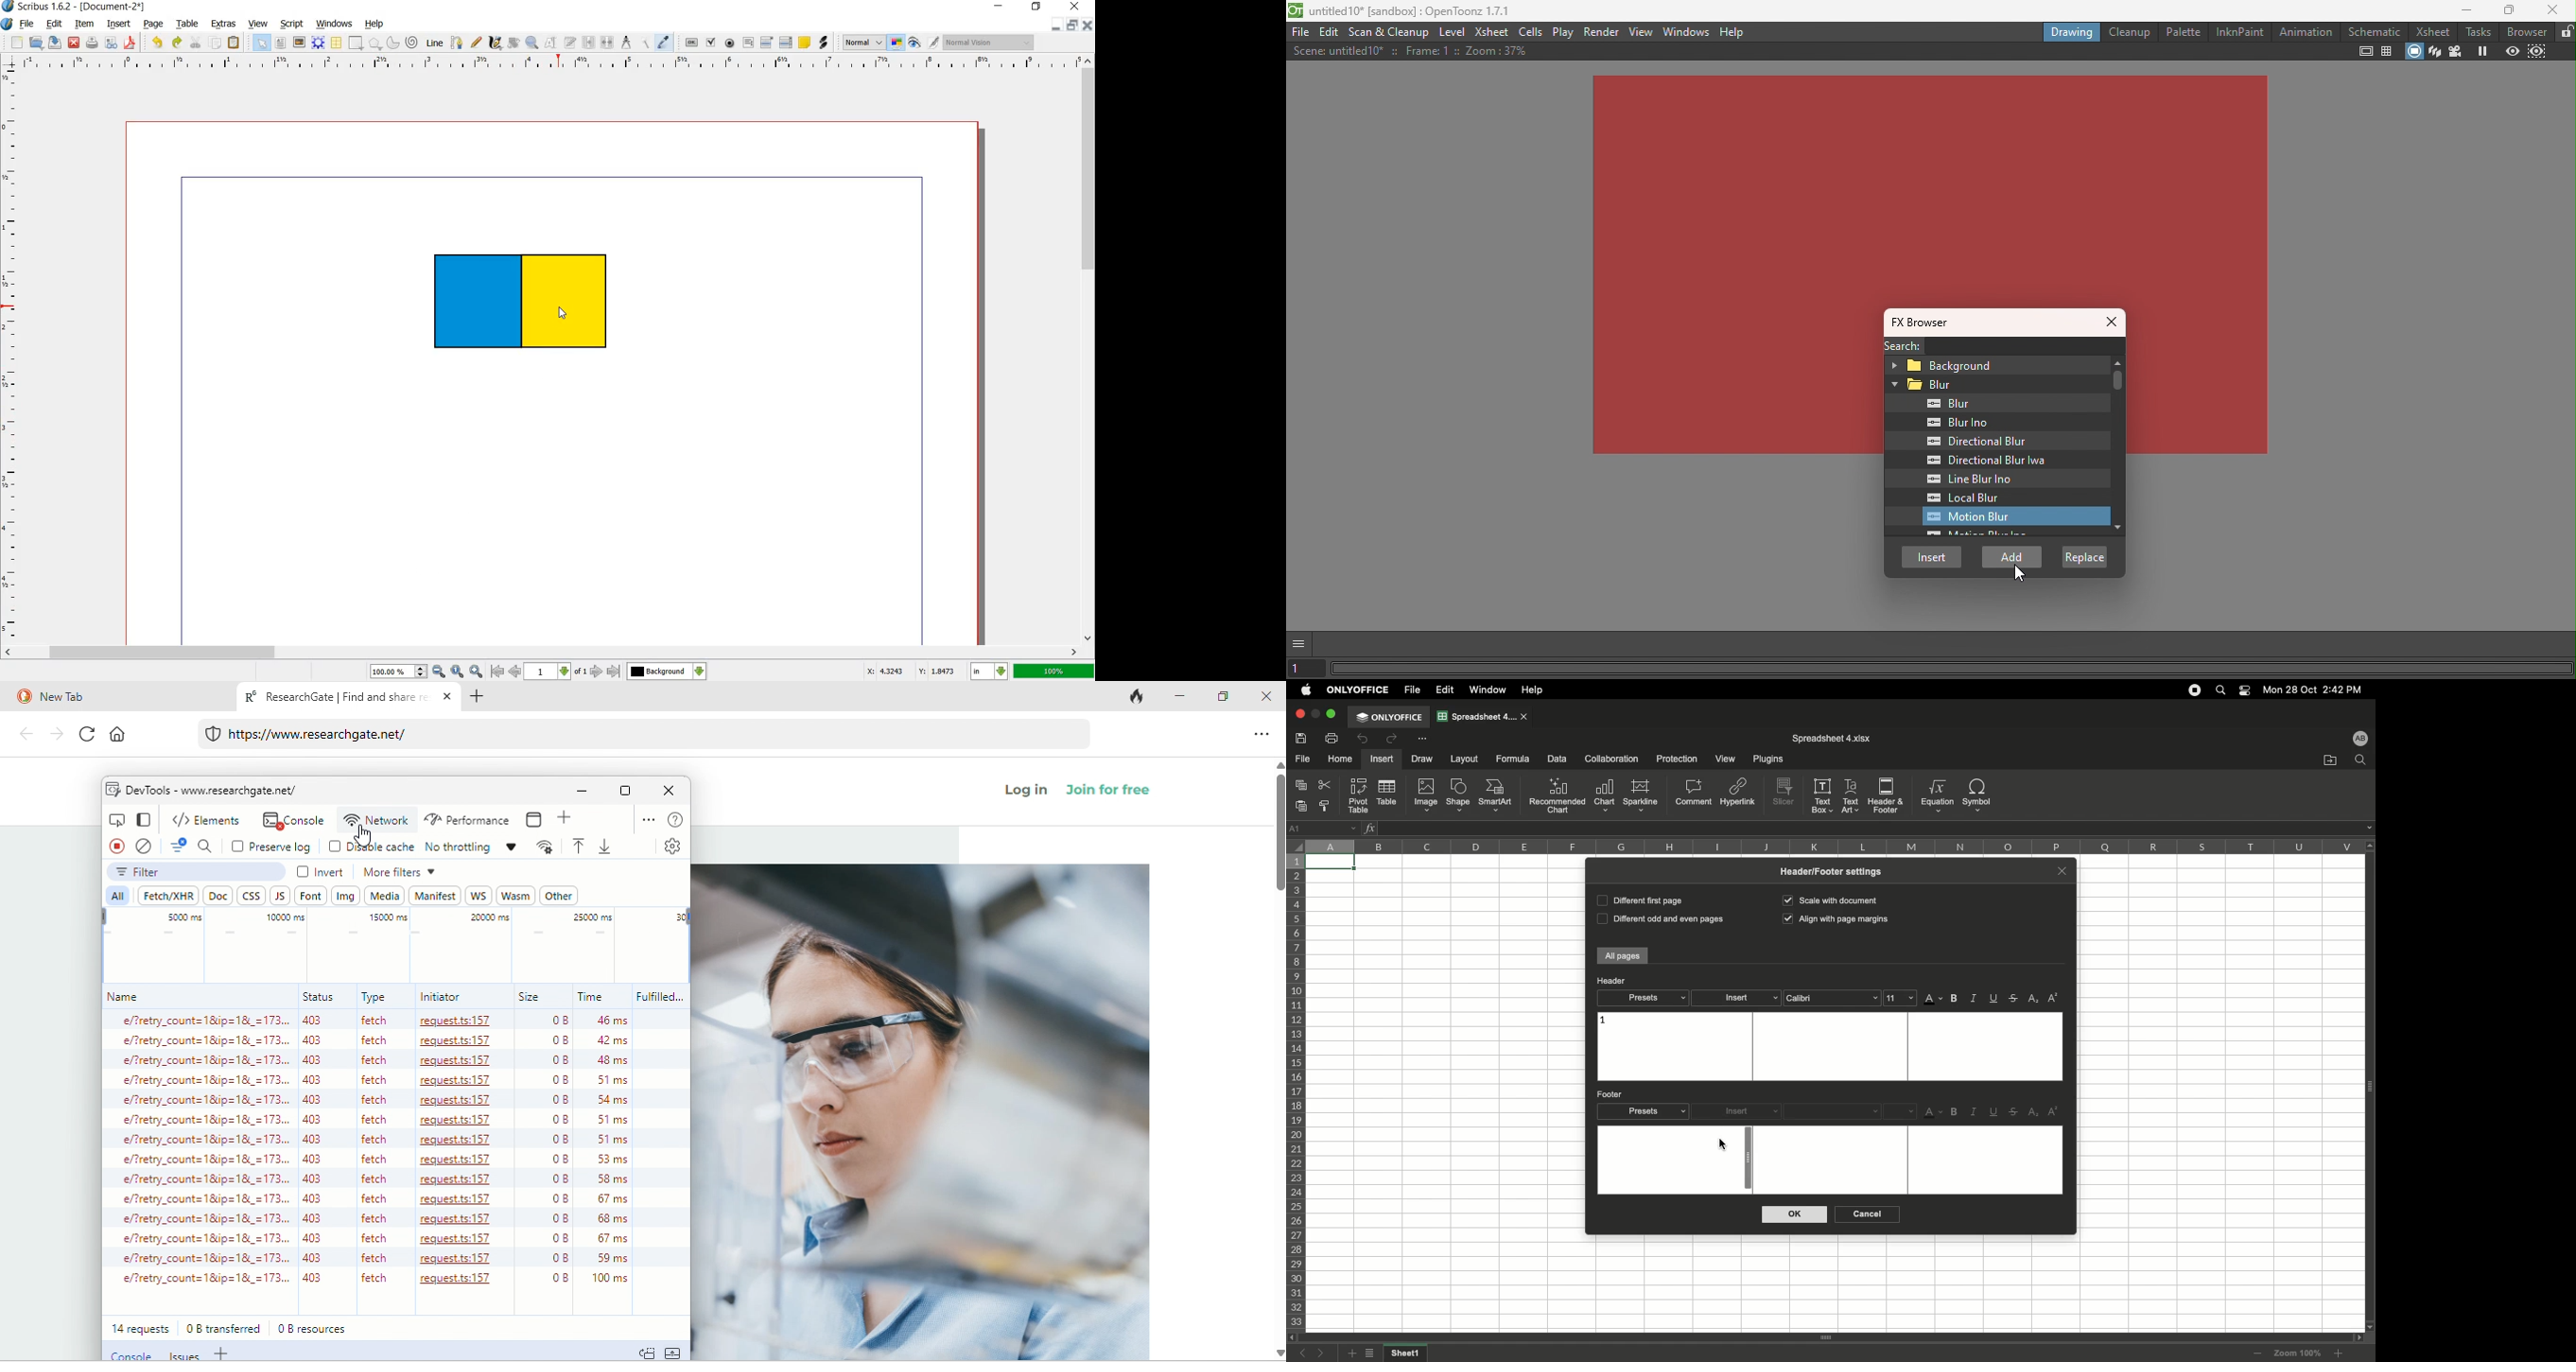  I want to click on close, so click(74, 42).